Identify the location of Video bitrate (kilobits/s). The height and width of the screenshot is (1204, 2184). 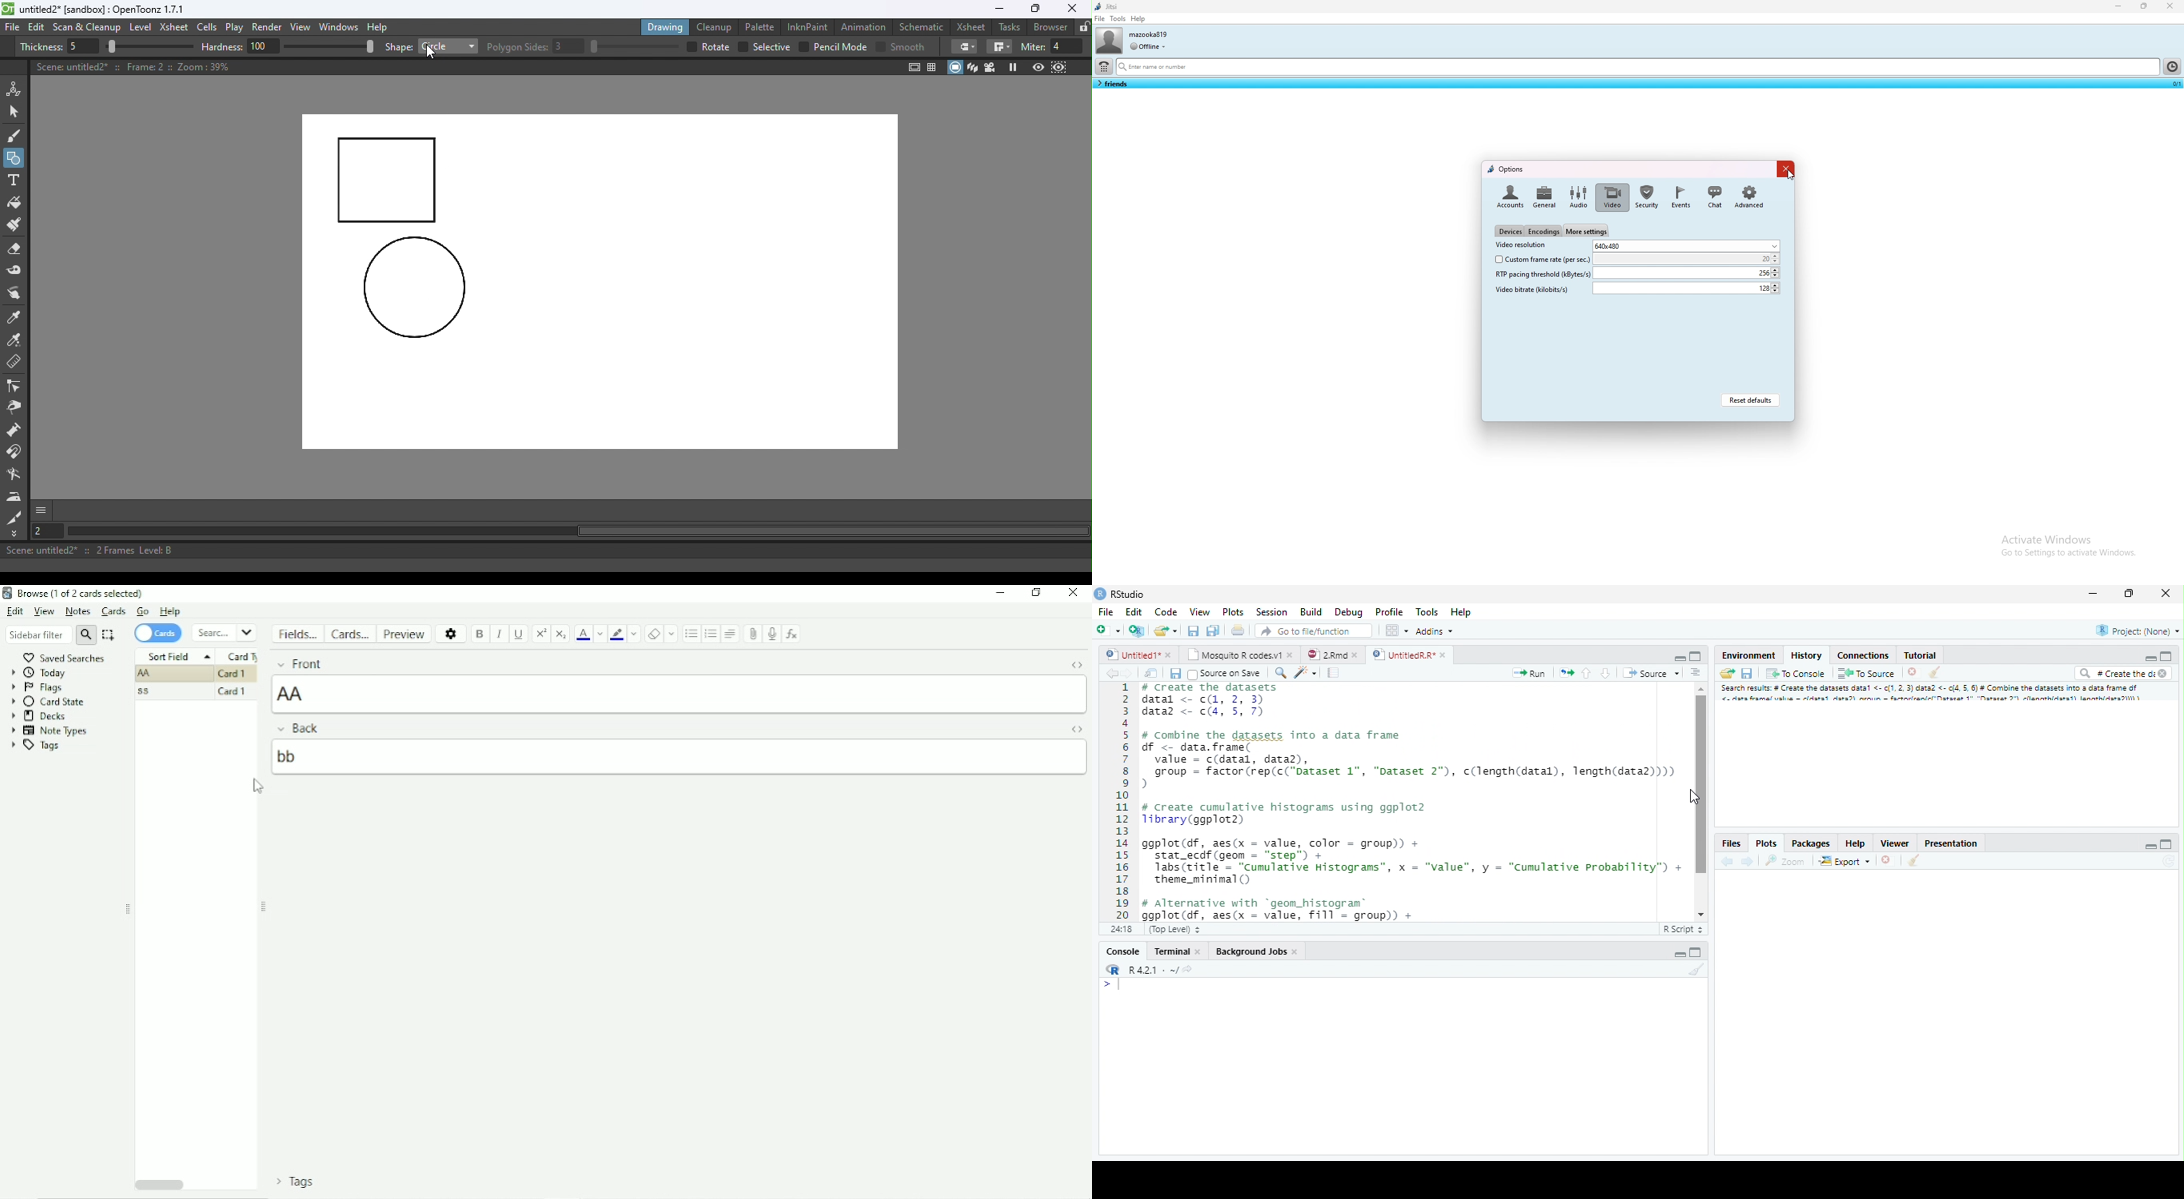
(1532, 291).